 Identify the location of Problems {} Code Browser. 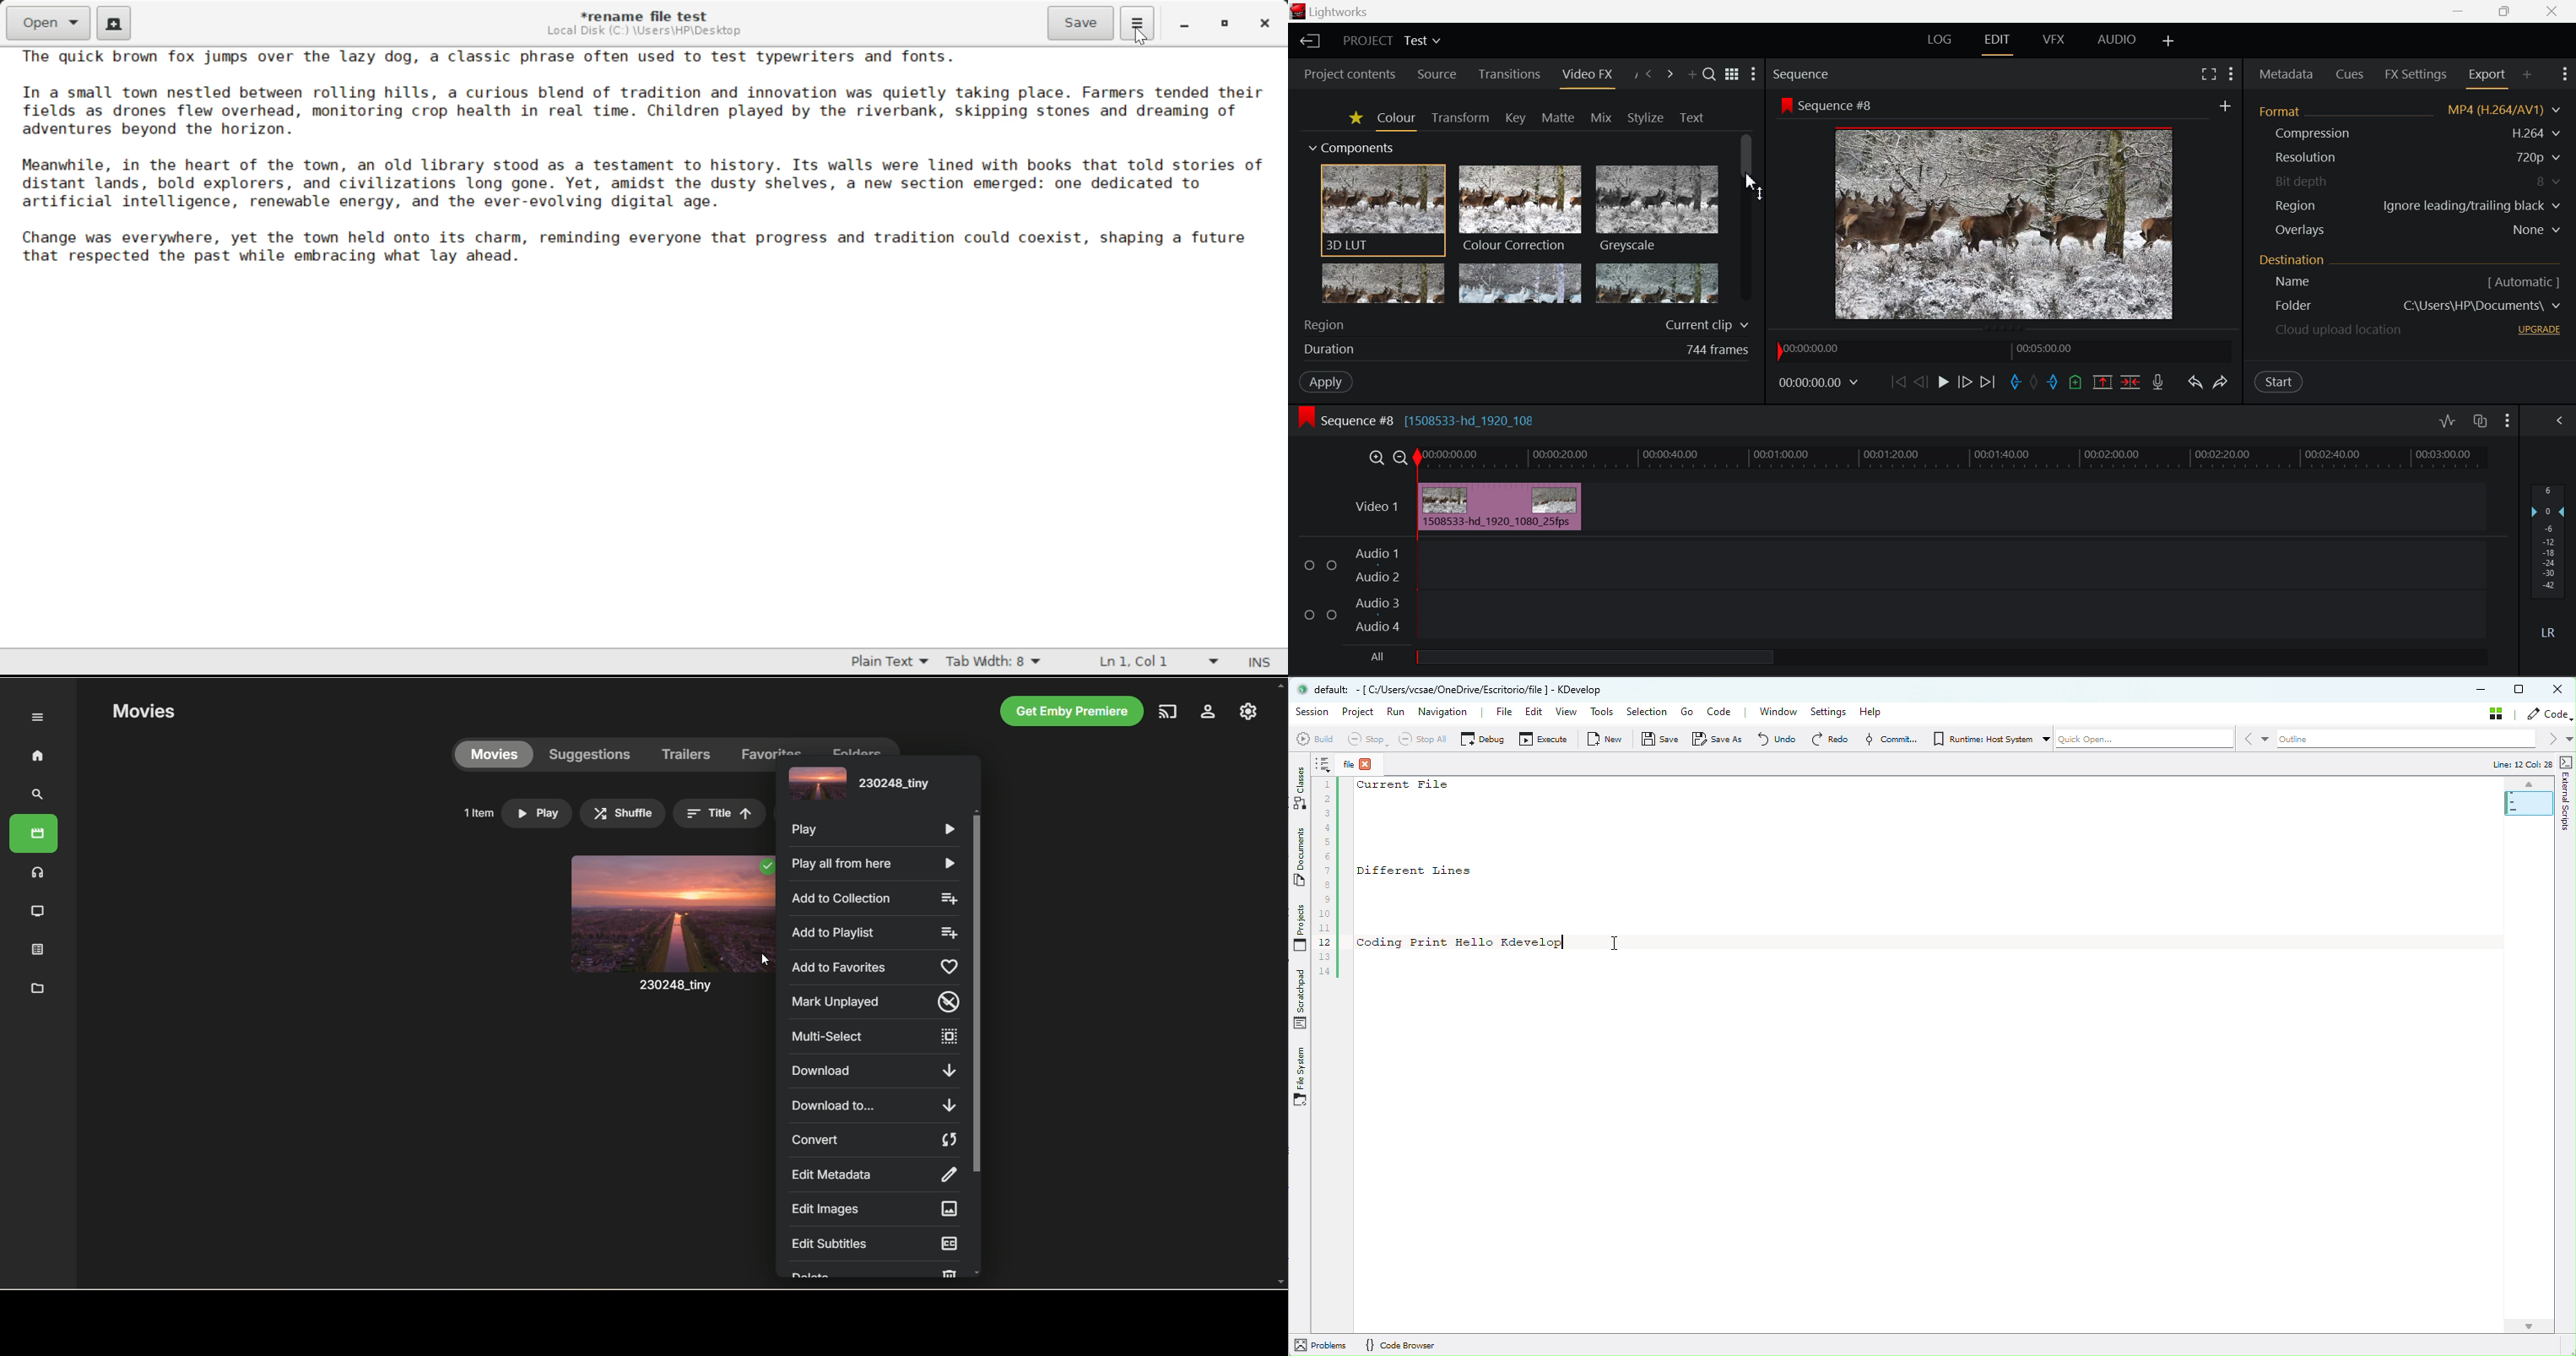
(1383, 1346).